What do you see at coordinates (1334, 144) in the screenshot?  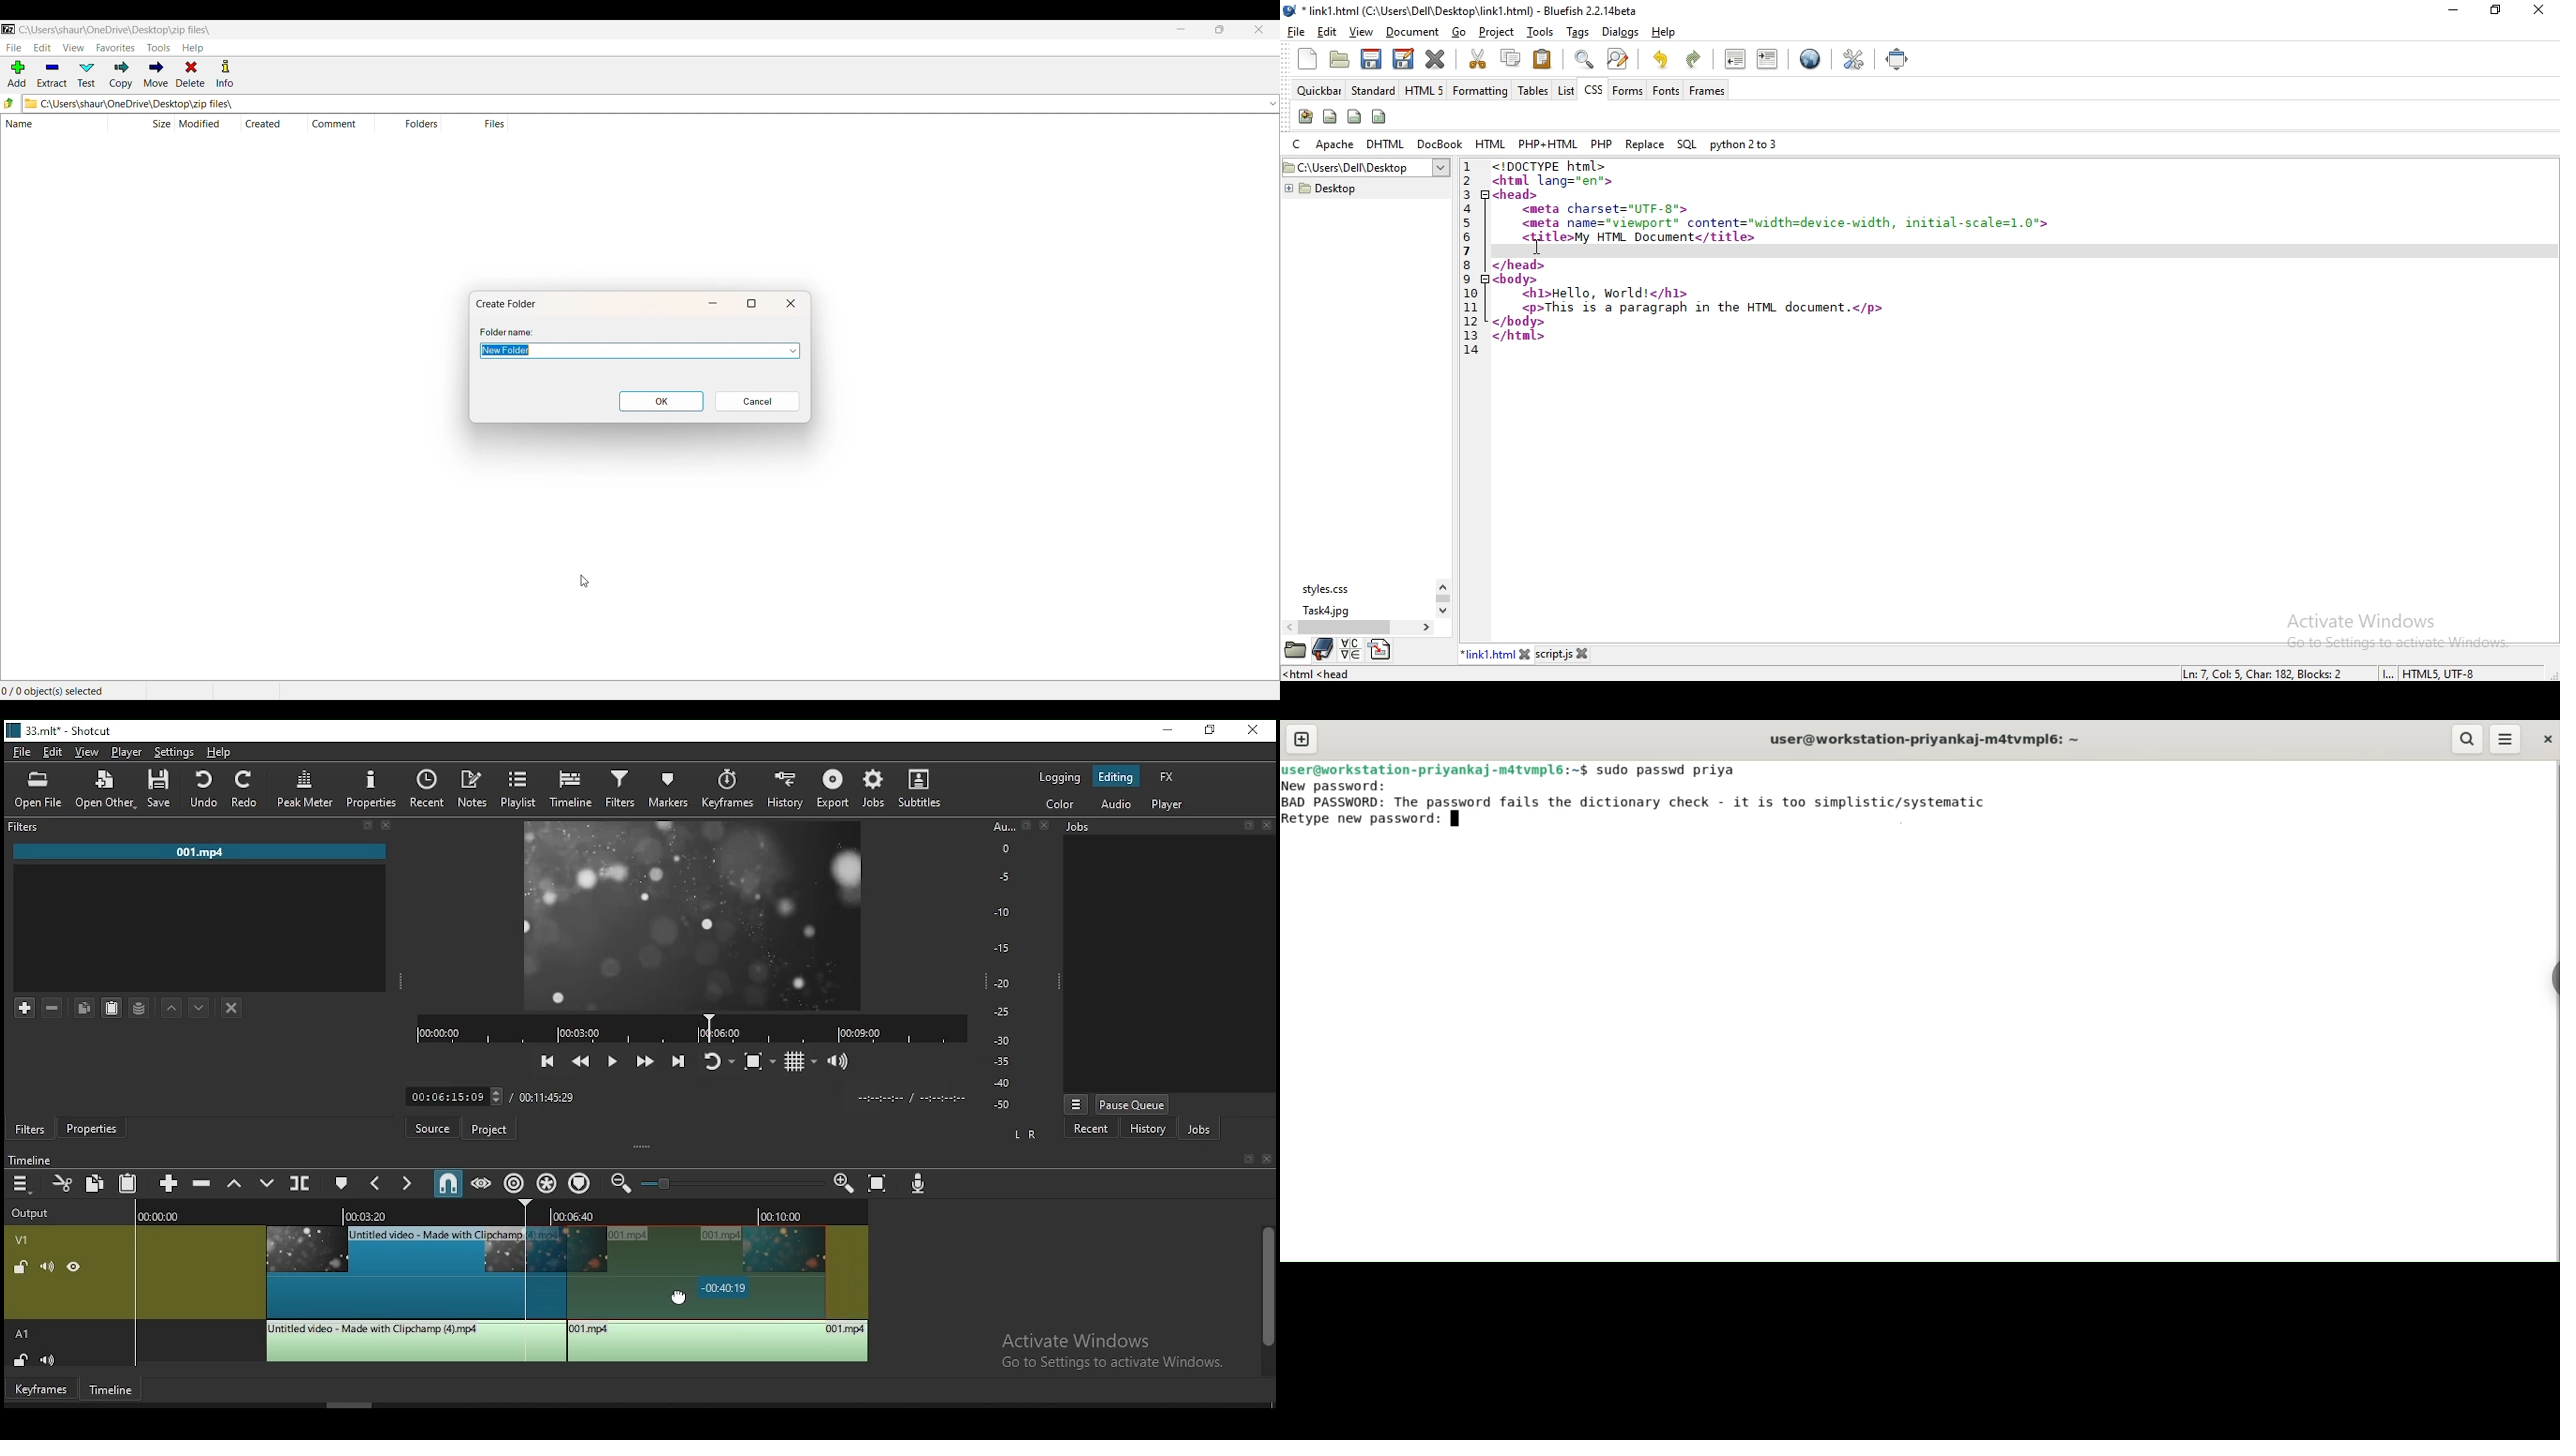 I see `apache` at bounding box center [1334, 144].